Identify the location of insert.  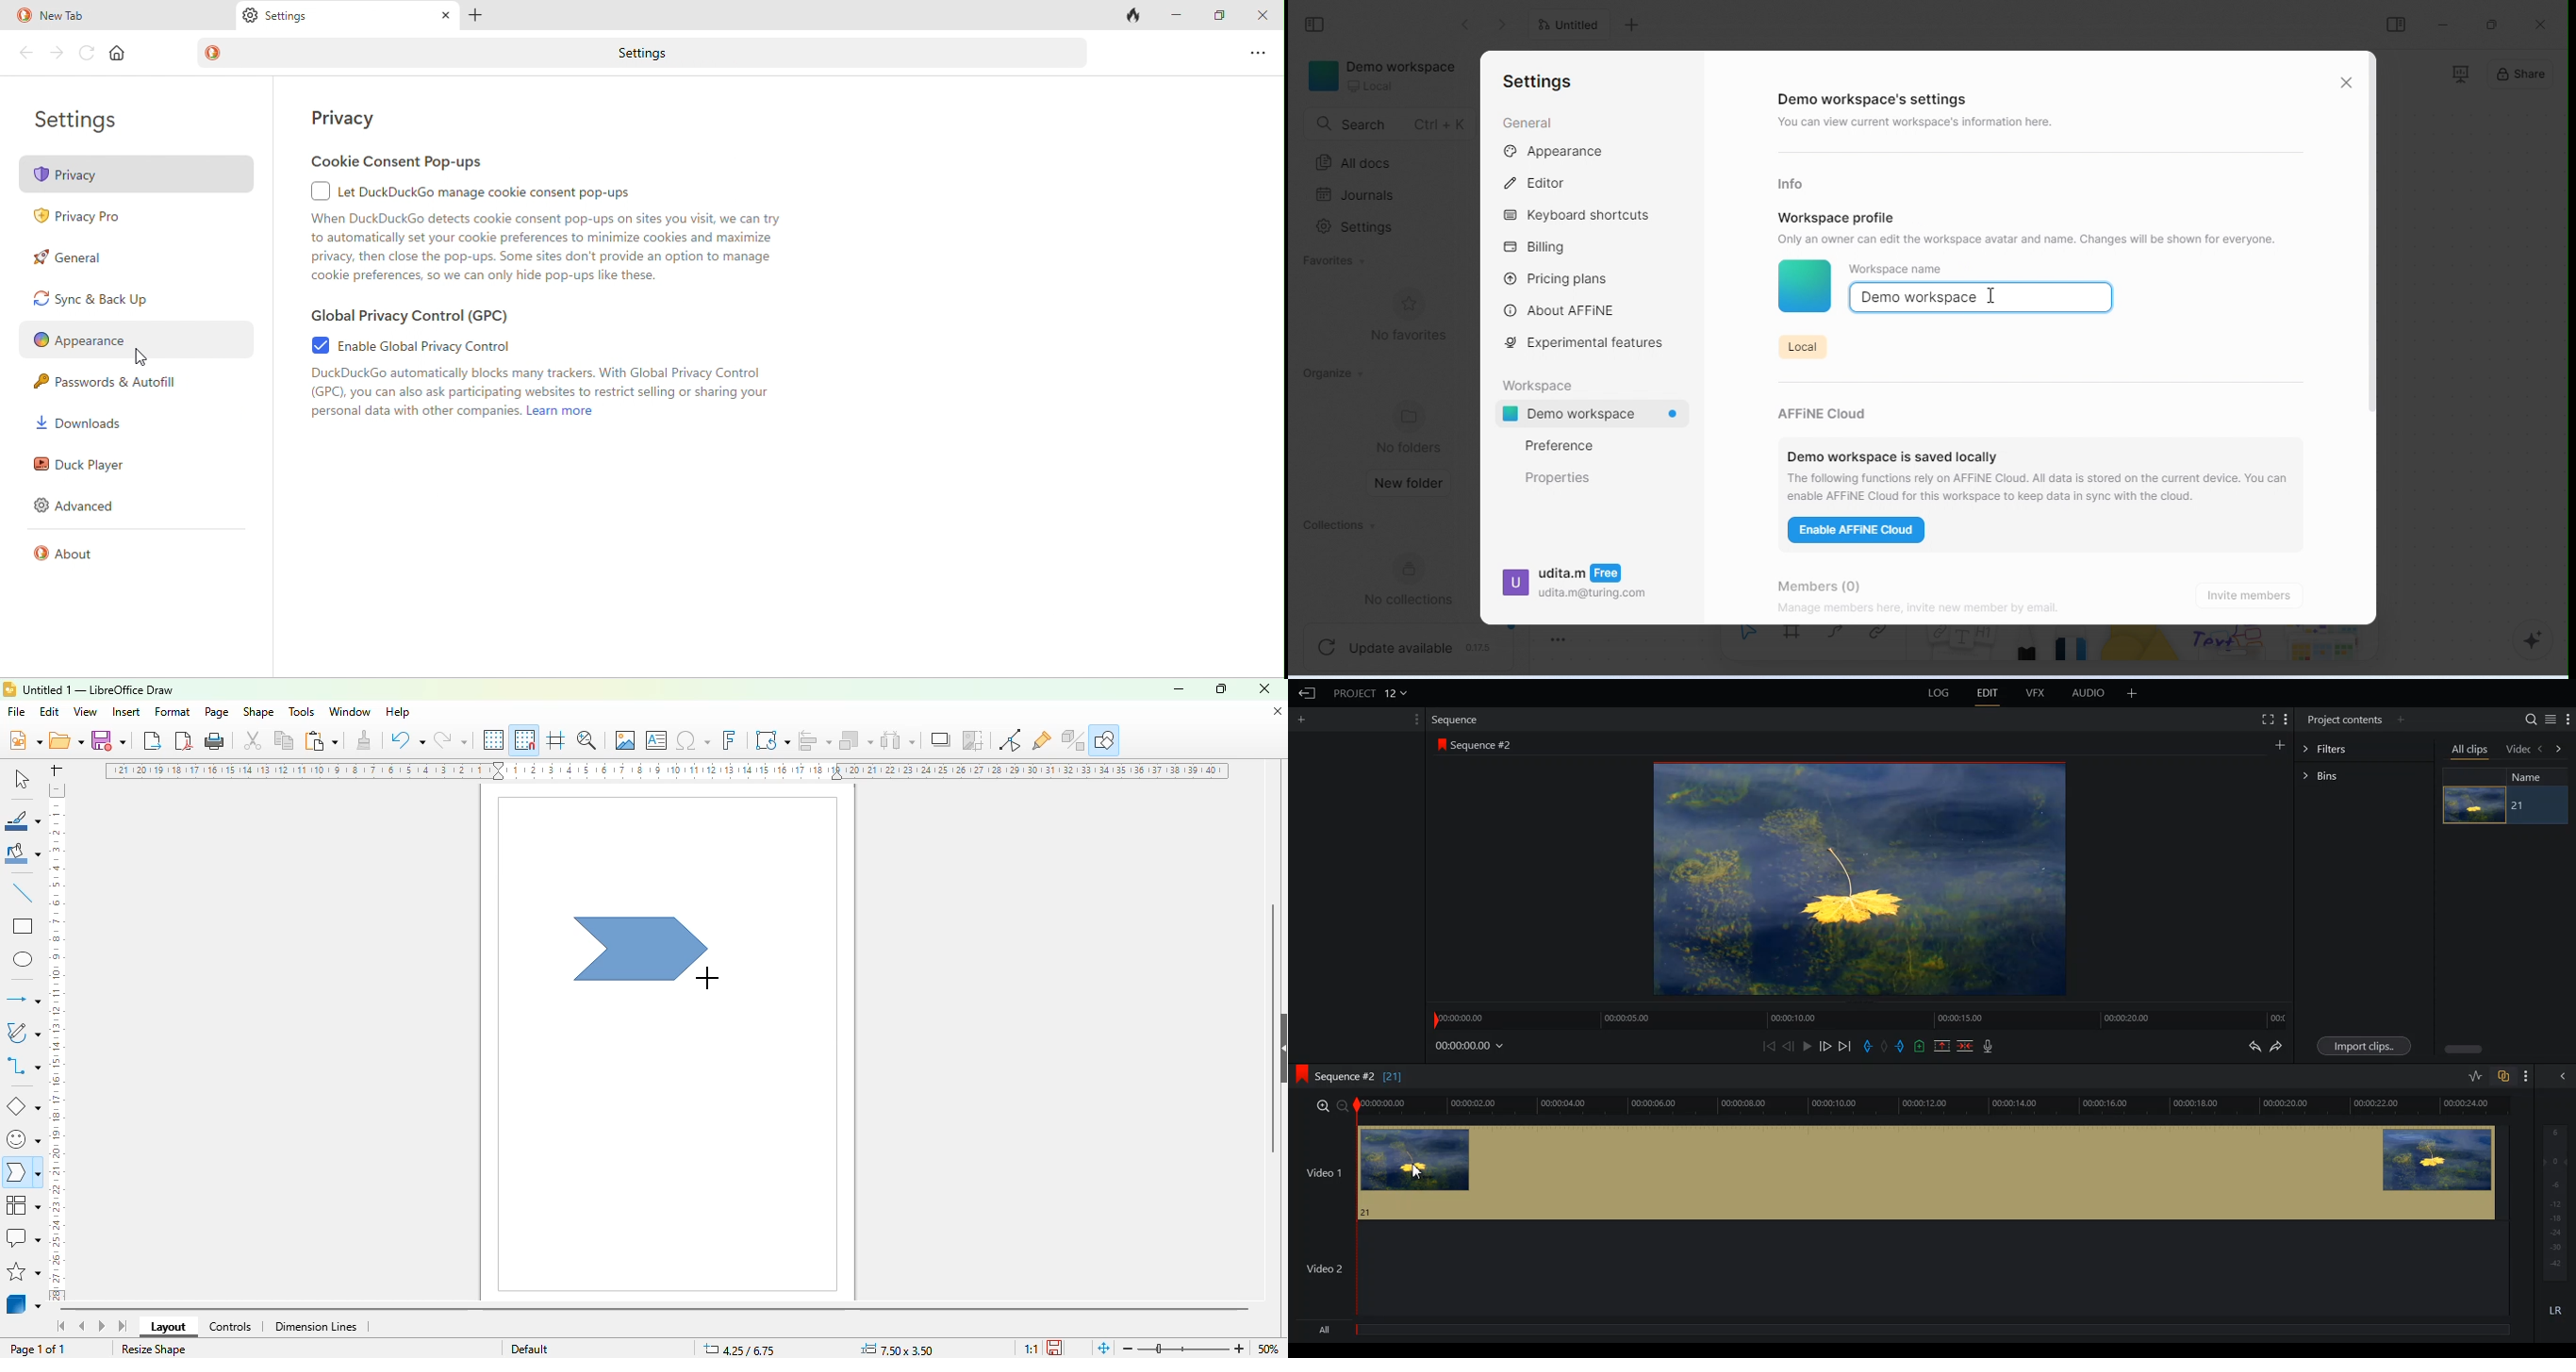
(125, 712).